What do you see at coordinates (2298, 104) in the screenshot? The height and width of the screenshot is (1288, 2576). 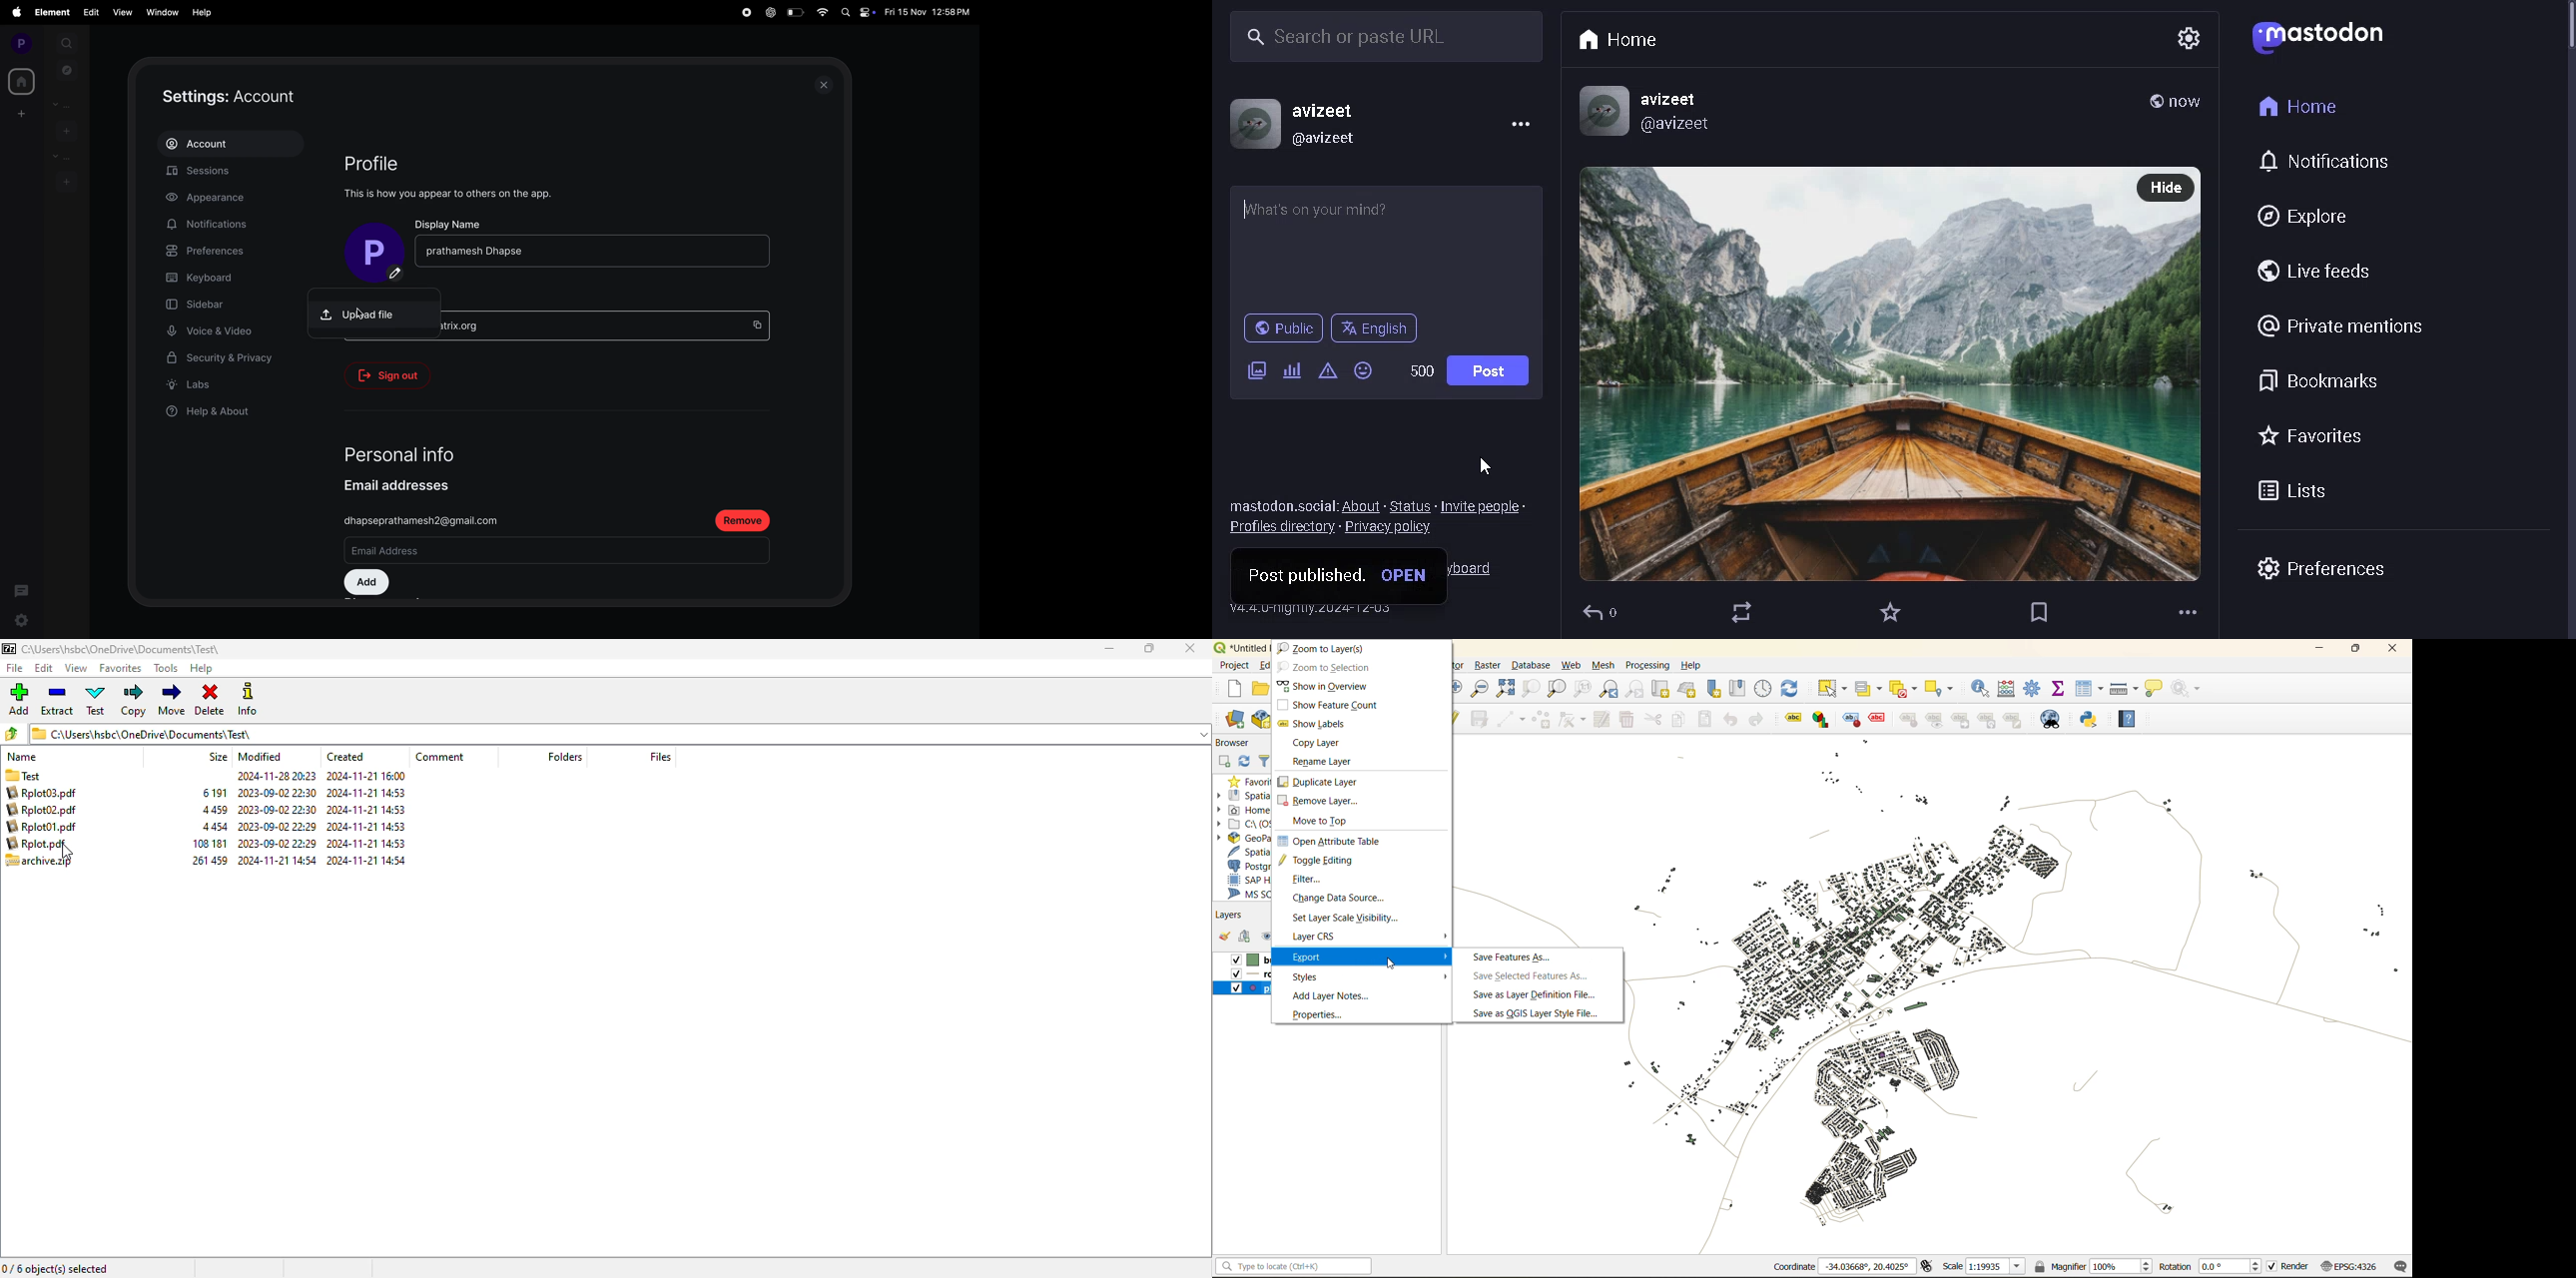 I see `home` at bounding box center [2298, 104].